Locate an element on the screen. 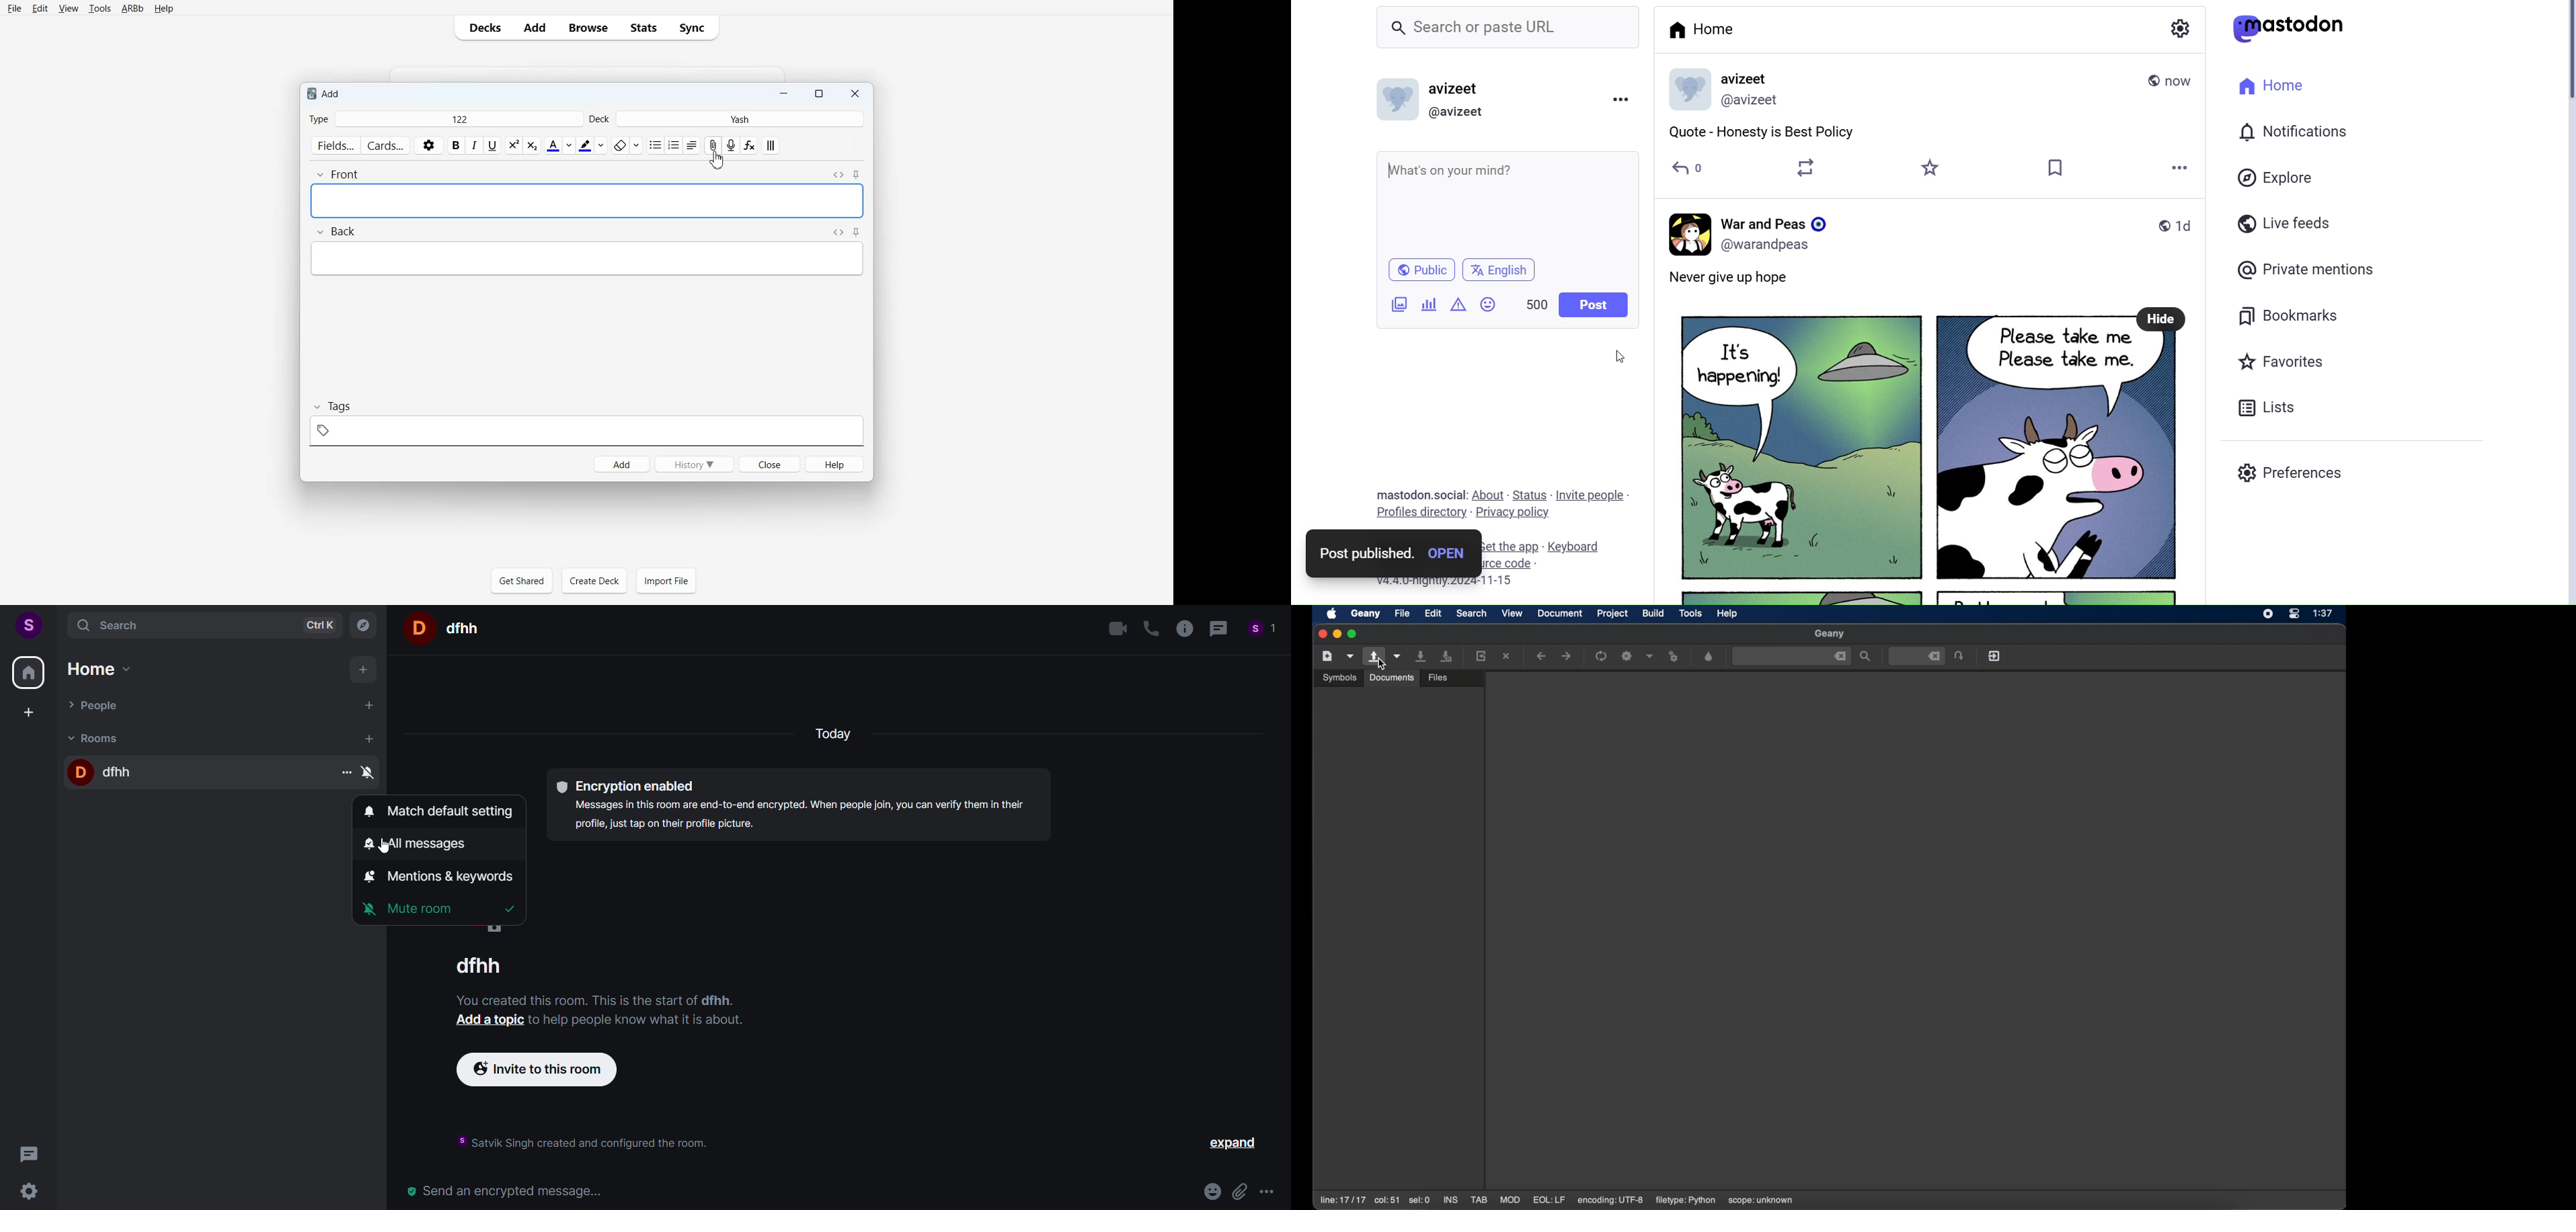 The image size is (2576, 1232). maximize is located at coordinates (1354, 634).